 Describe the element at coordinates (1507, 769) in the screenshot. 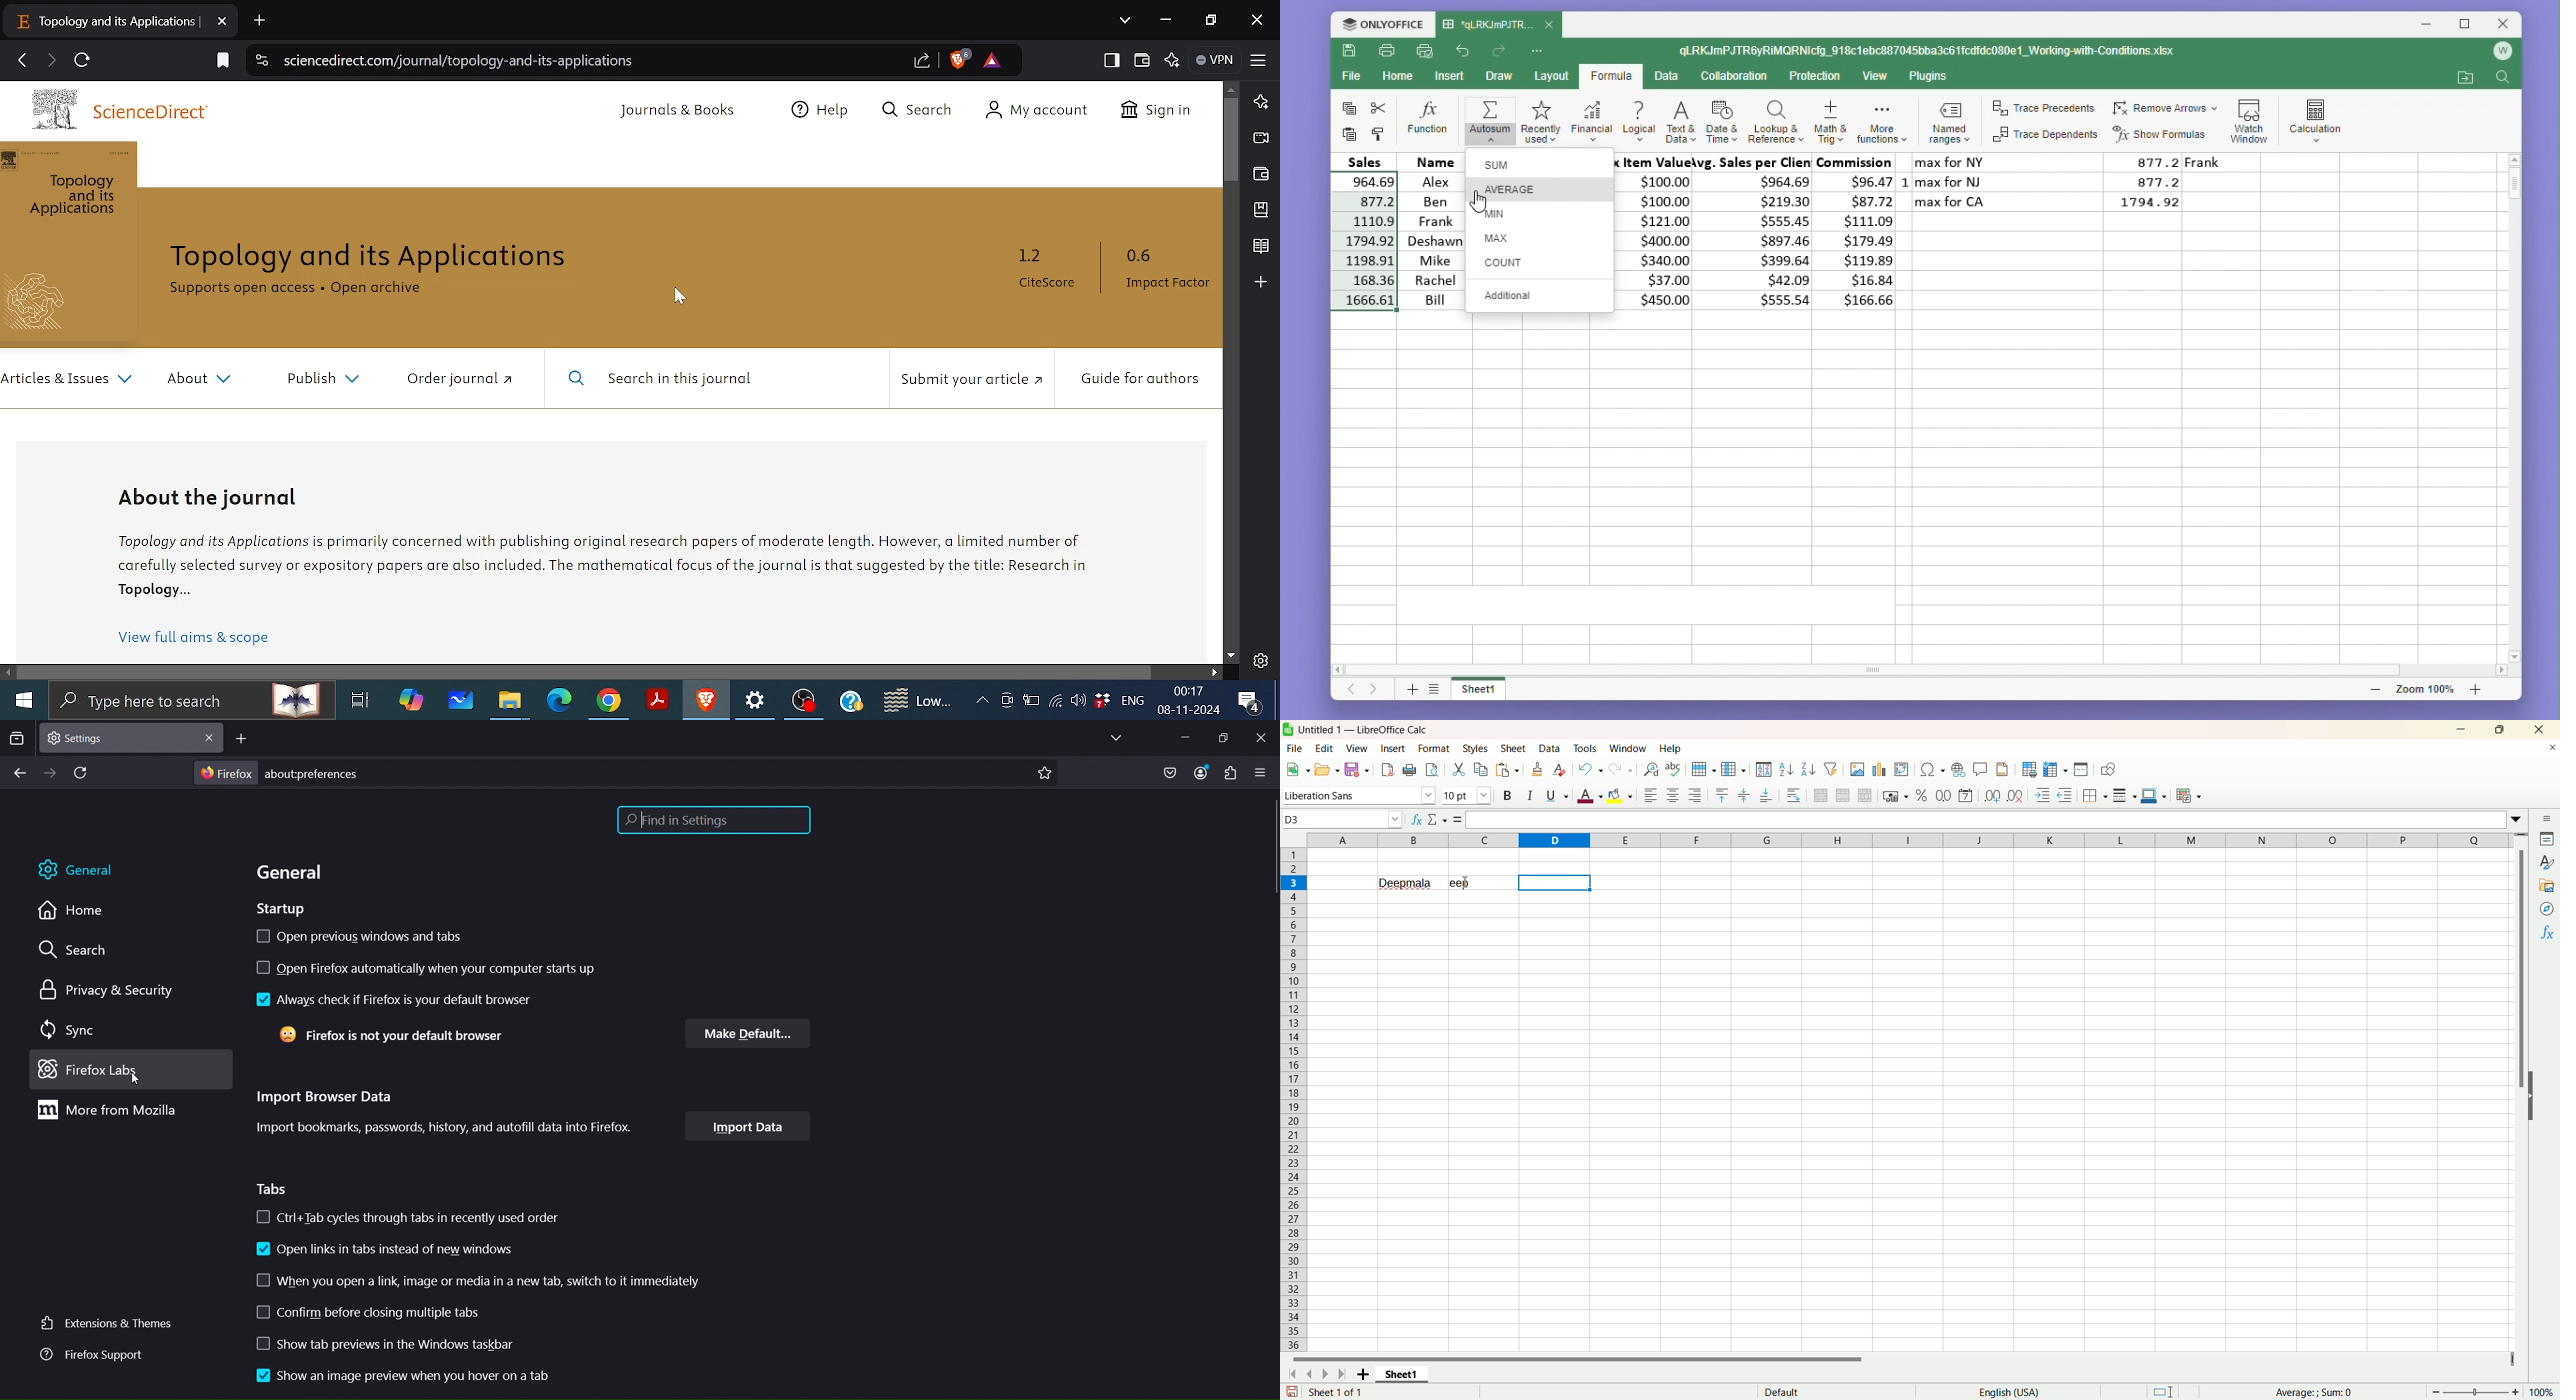

I see `Paste` at that location.